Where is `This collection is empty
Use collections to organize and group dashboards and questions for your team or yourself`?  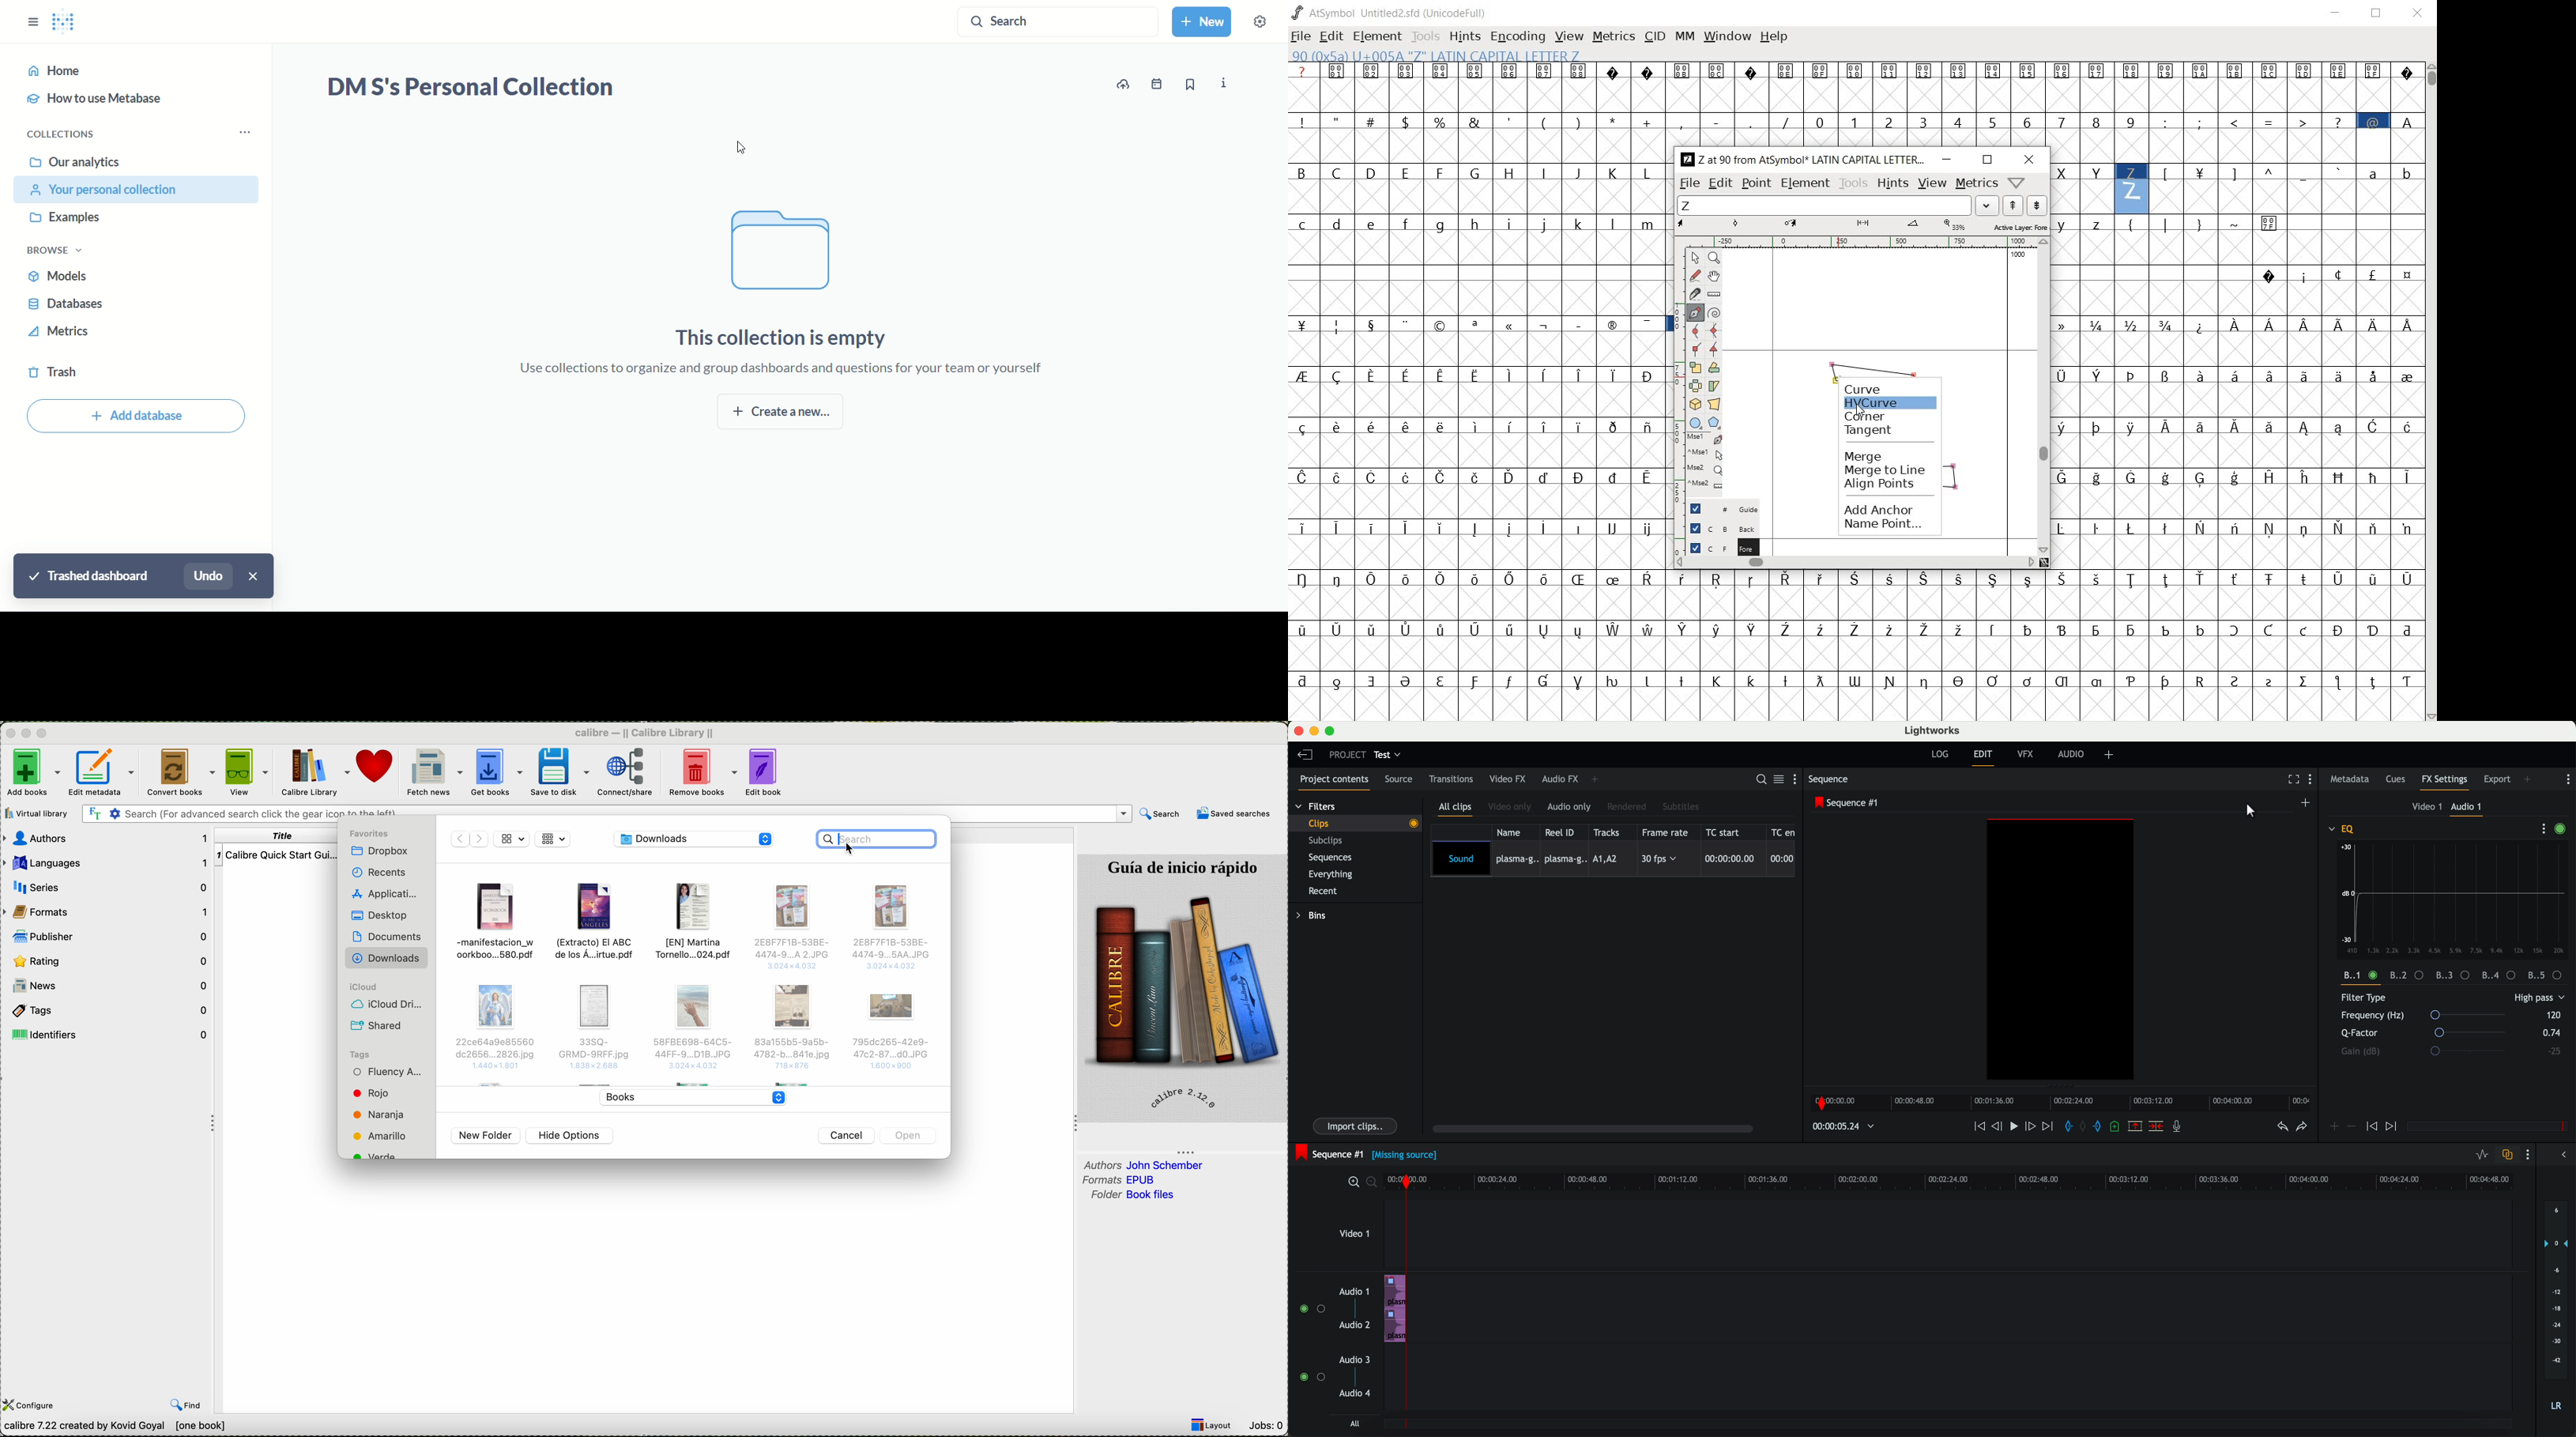
This collection is empty
Use collections to organize and group dashboards and questions for your team or yourself is located at coordinates (788, 348).